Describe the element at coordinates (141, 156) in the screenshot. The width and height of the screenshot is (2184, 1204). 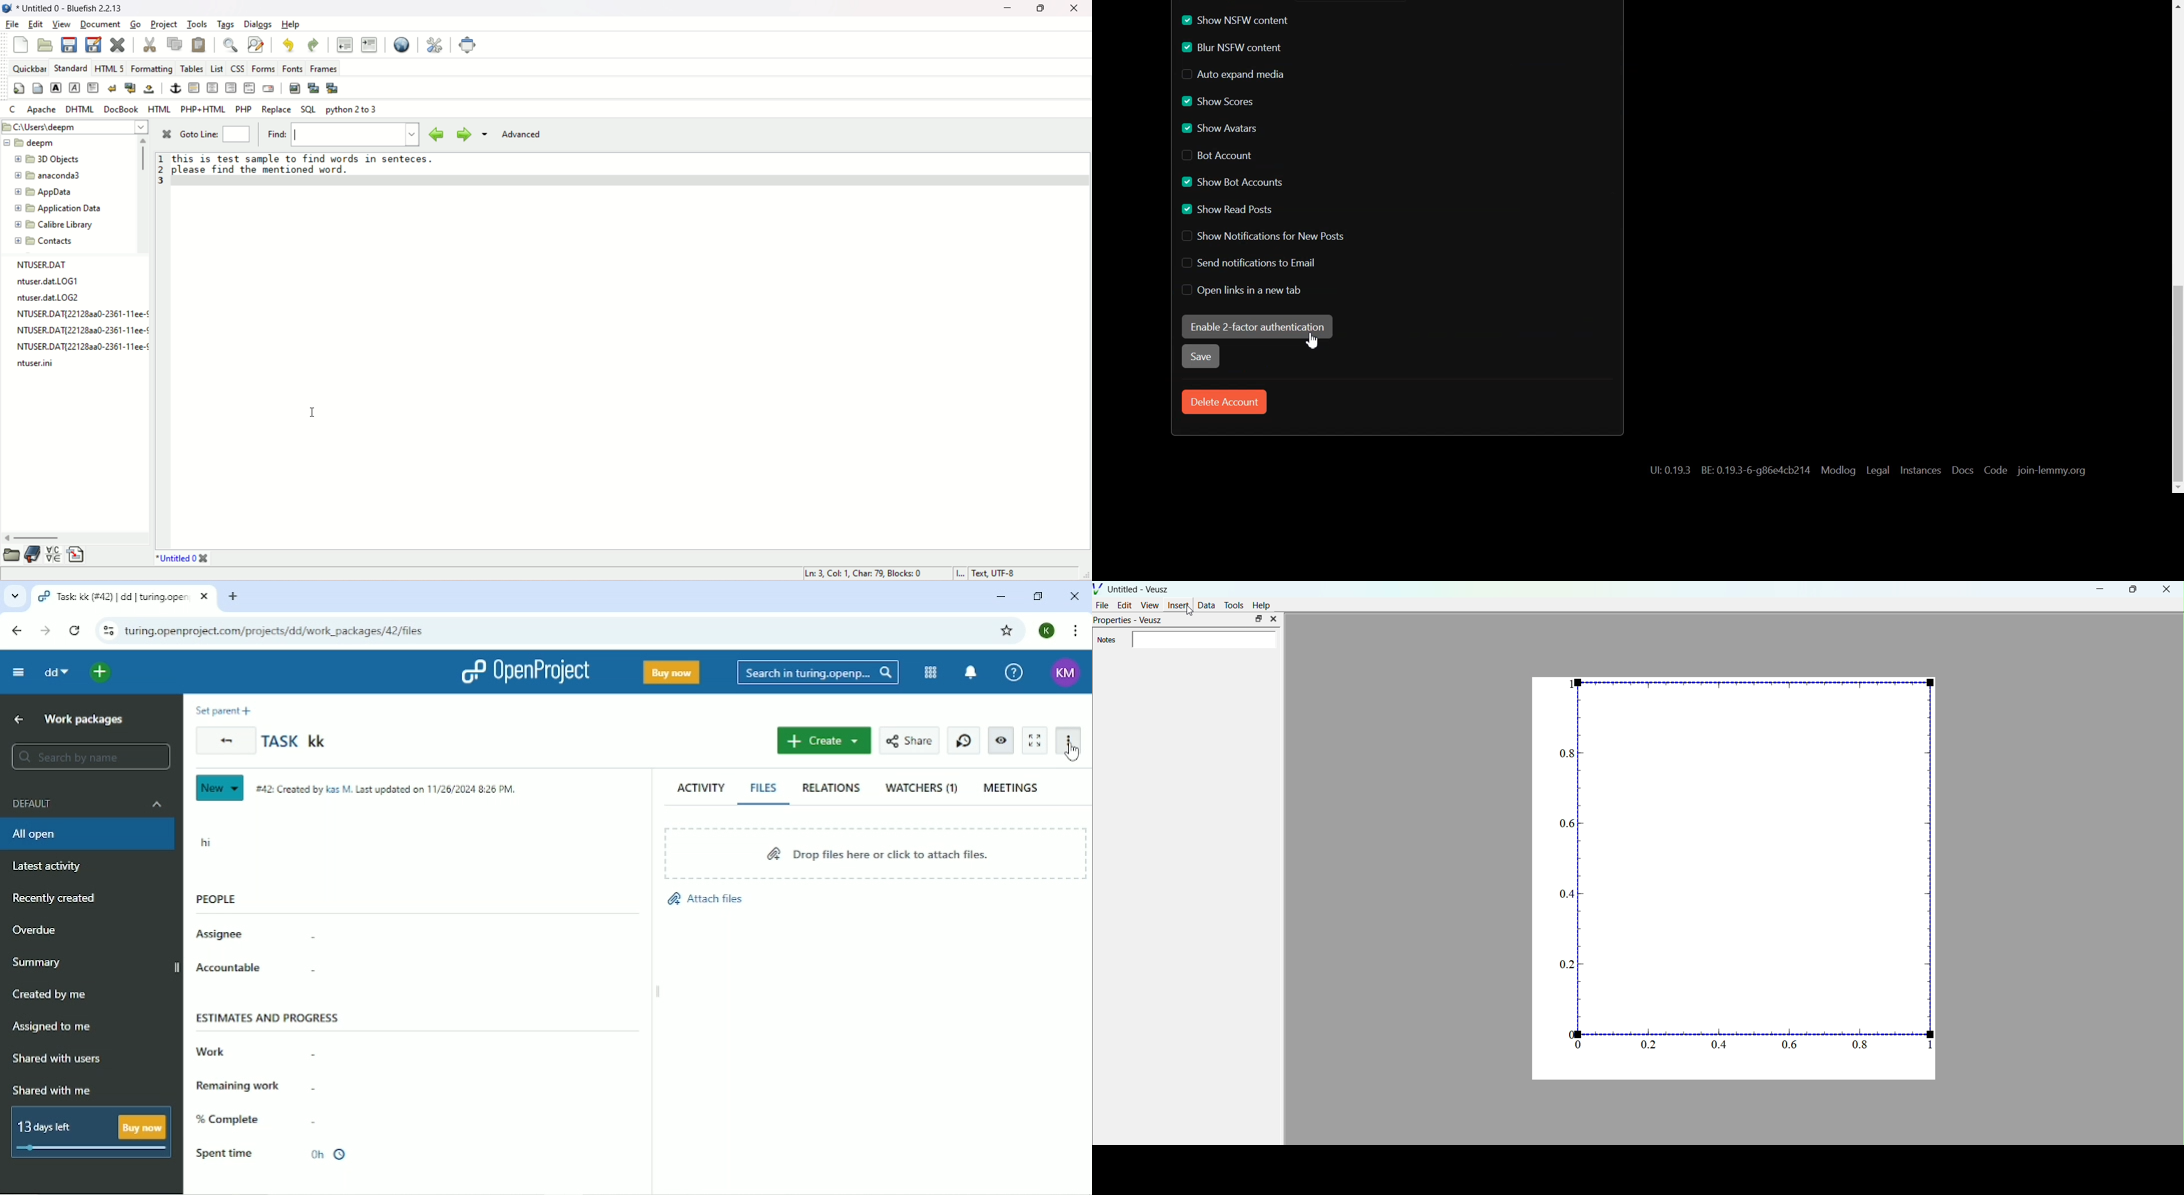
I see `vertical scroll bar` at that location.